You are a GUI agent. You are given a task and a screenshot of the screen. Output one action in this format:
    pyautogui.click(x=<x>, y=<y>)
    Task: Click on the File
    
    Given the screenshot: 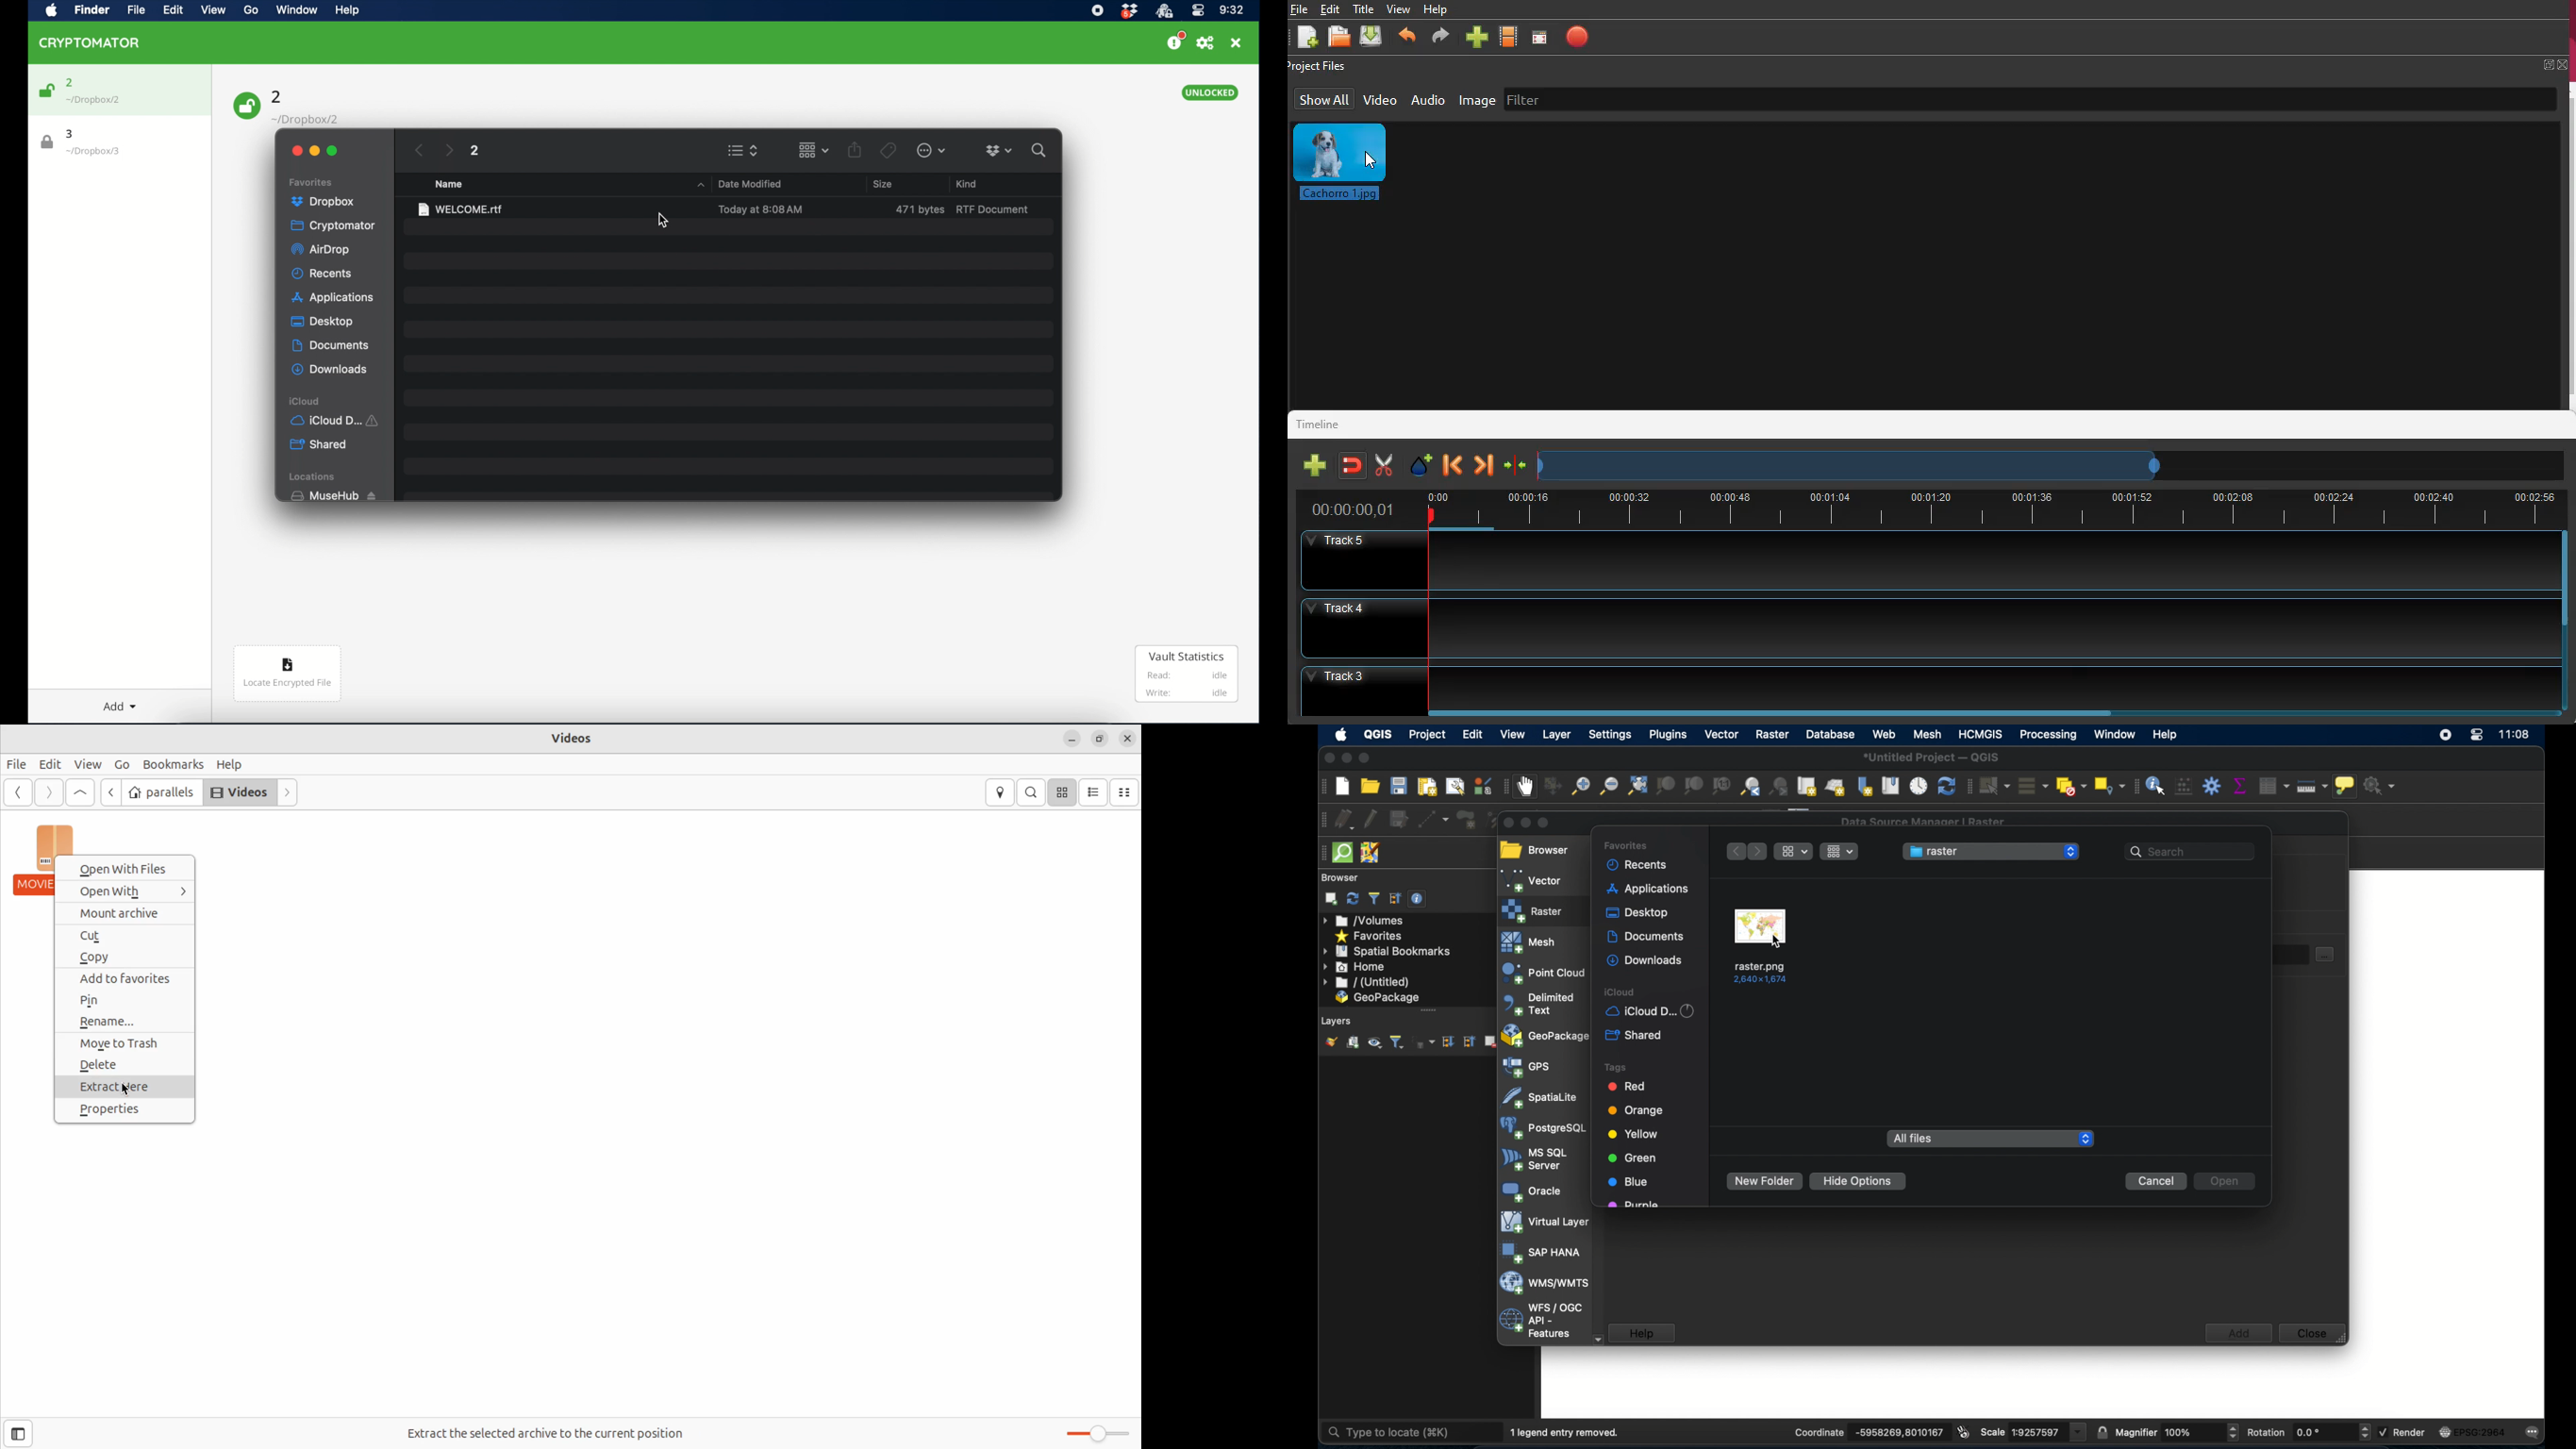 What is the action you would take?
    pyautogui.click(x=134, y=11)
    